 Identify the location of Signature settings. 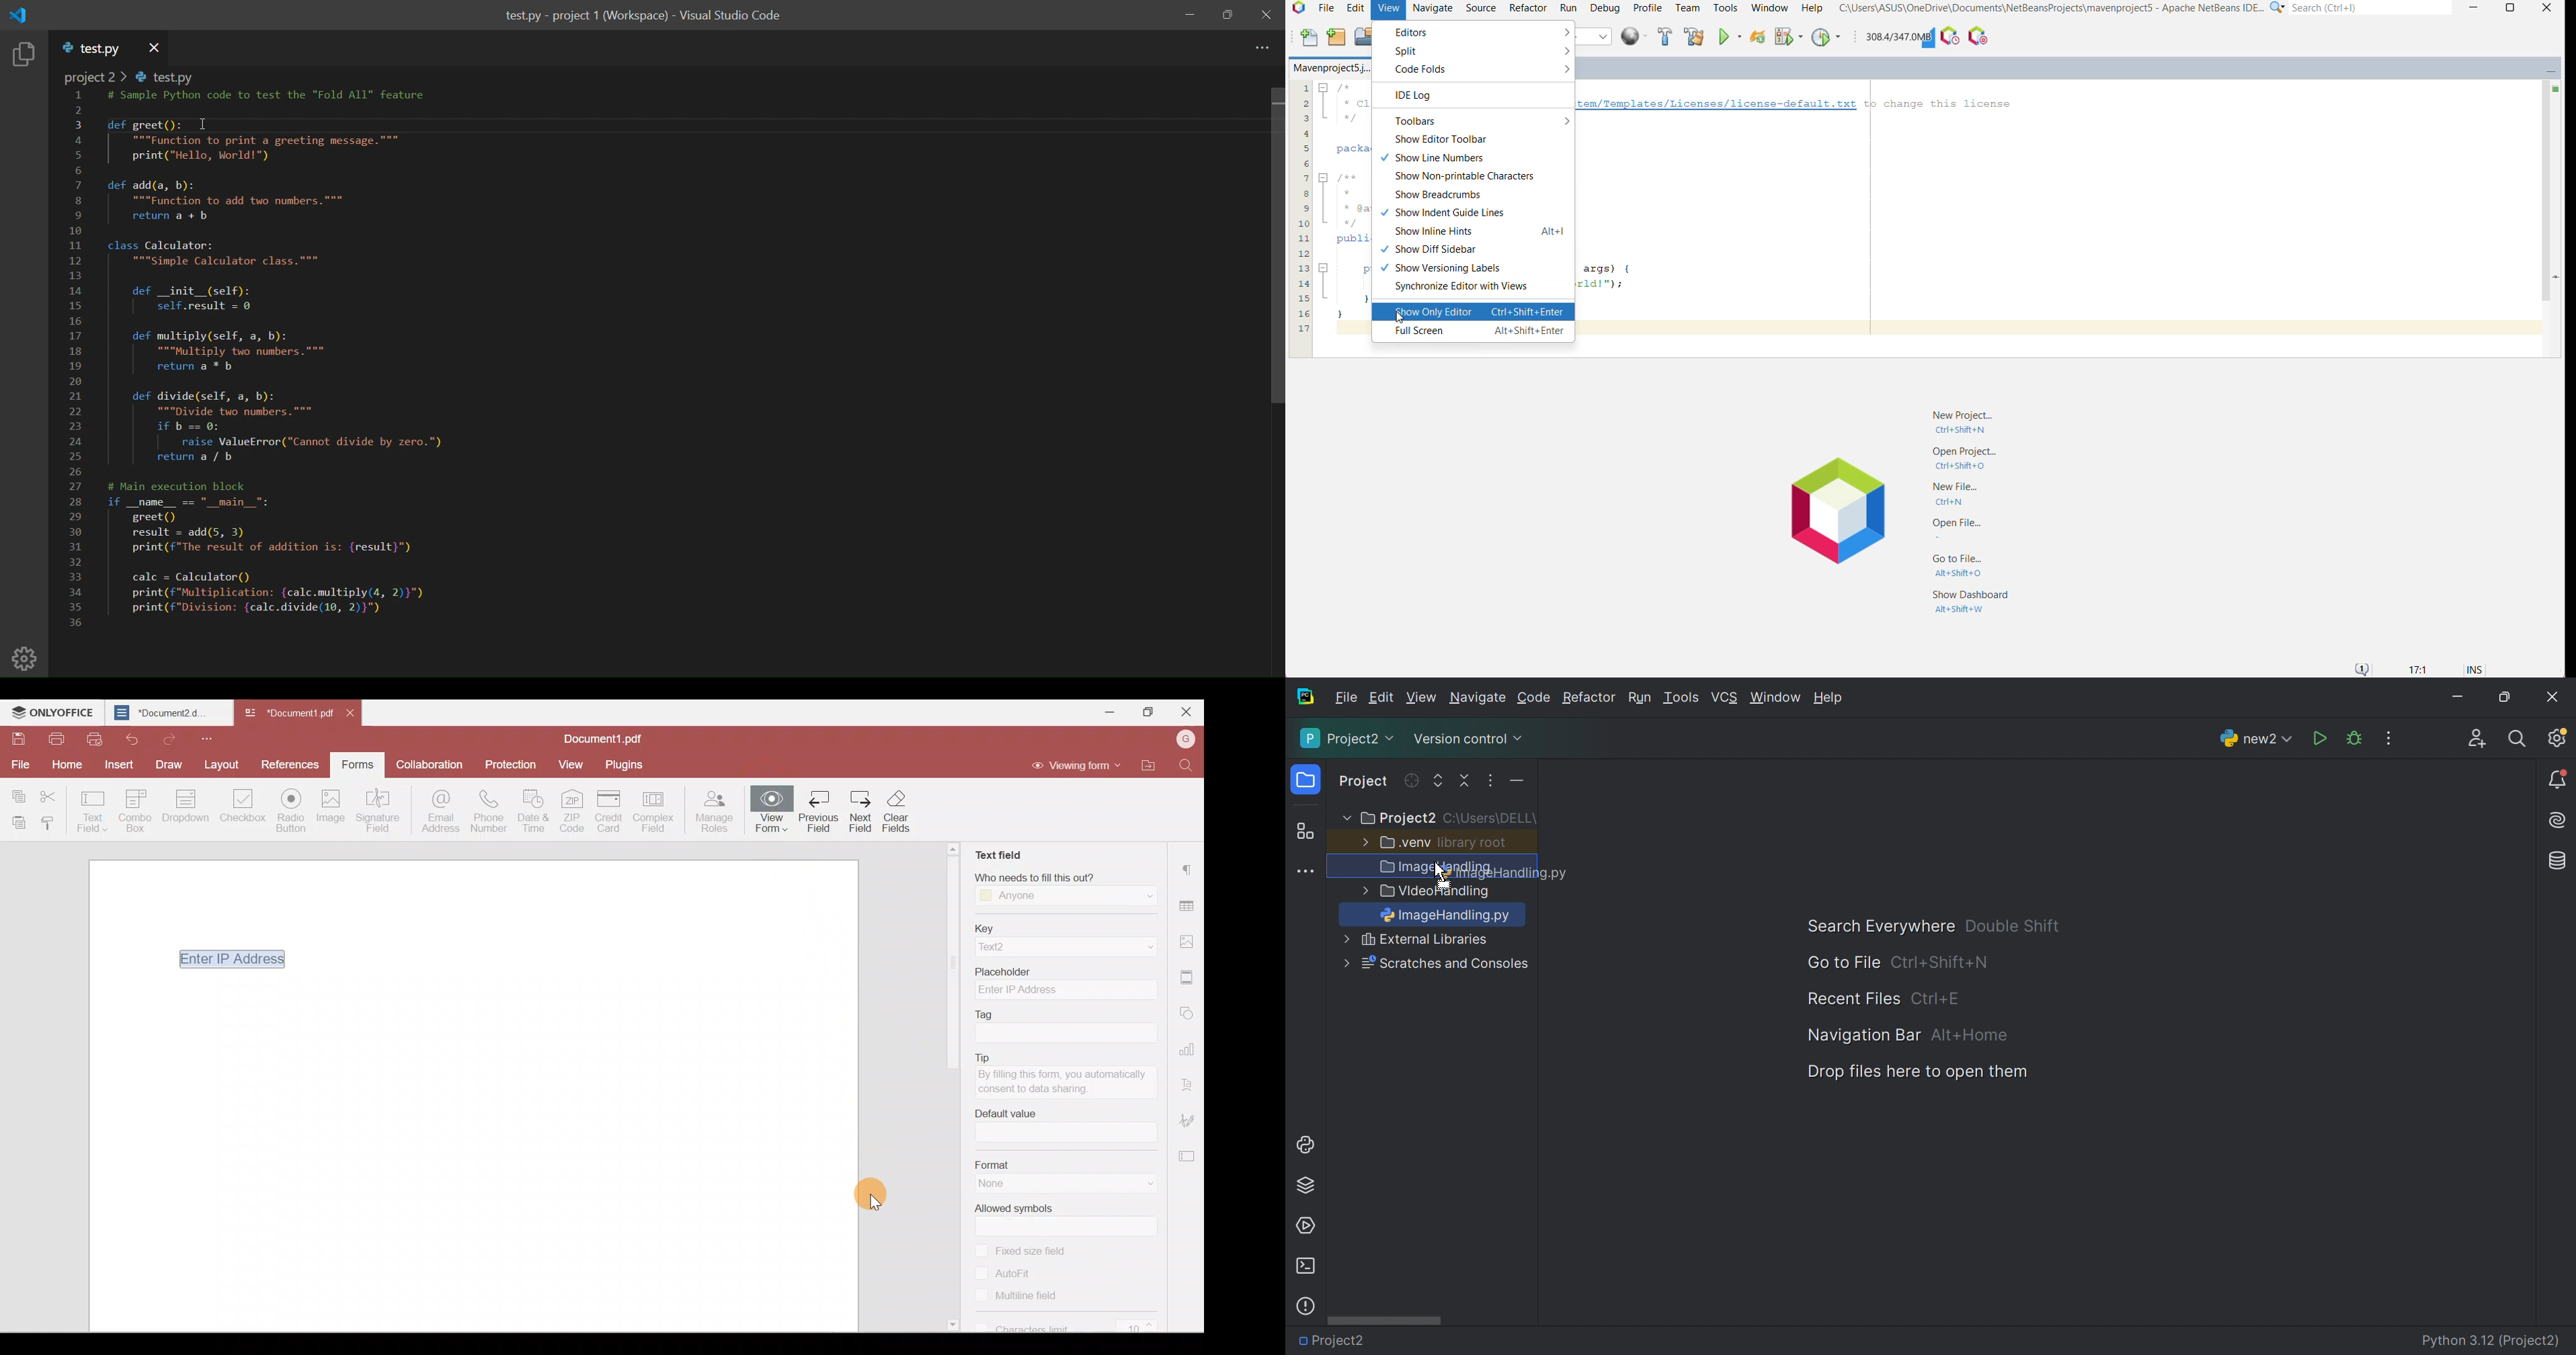
(1190, 1118).